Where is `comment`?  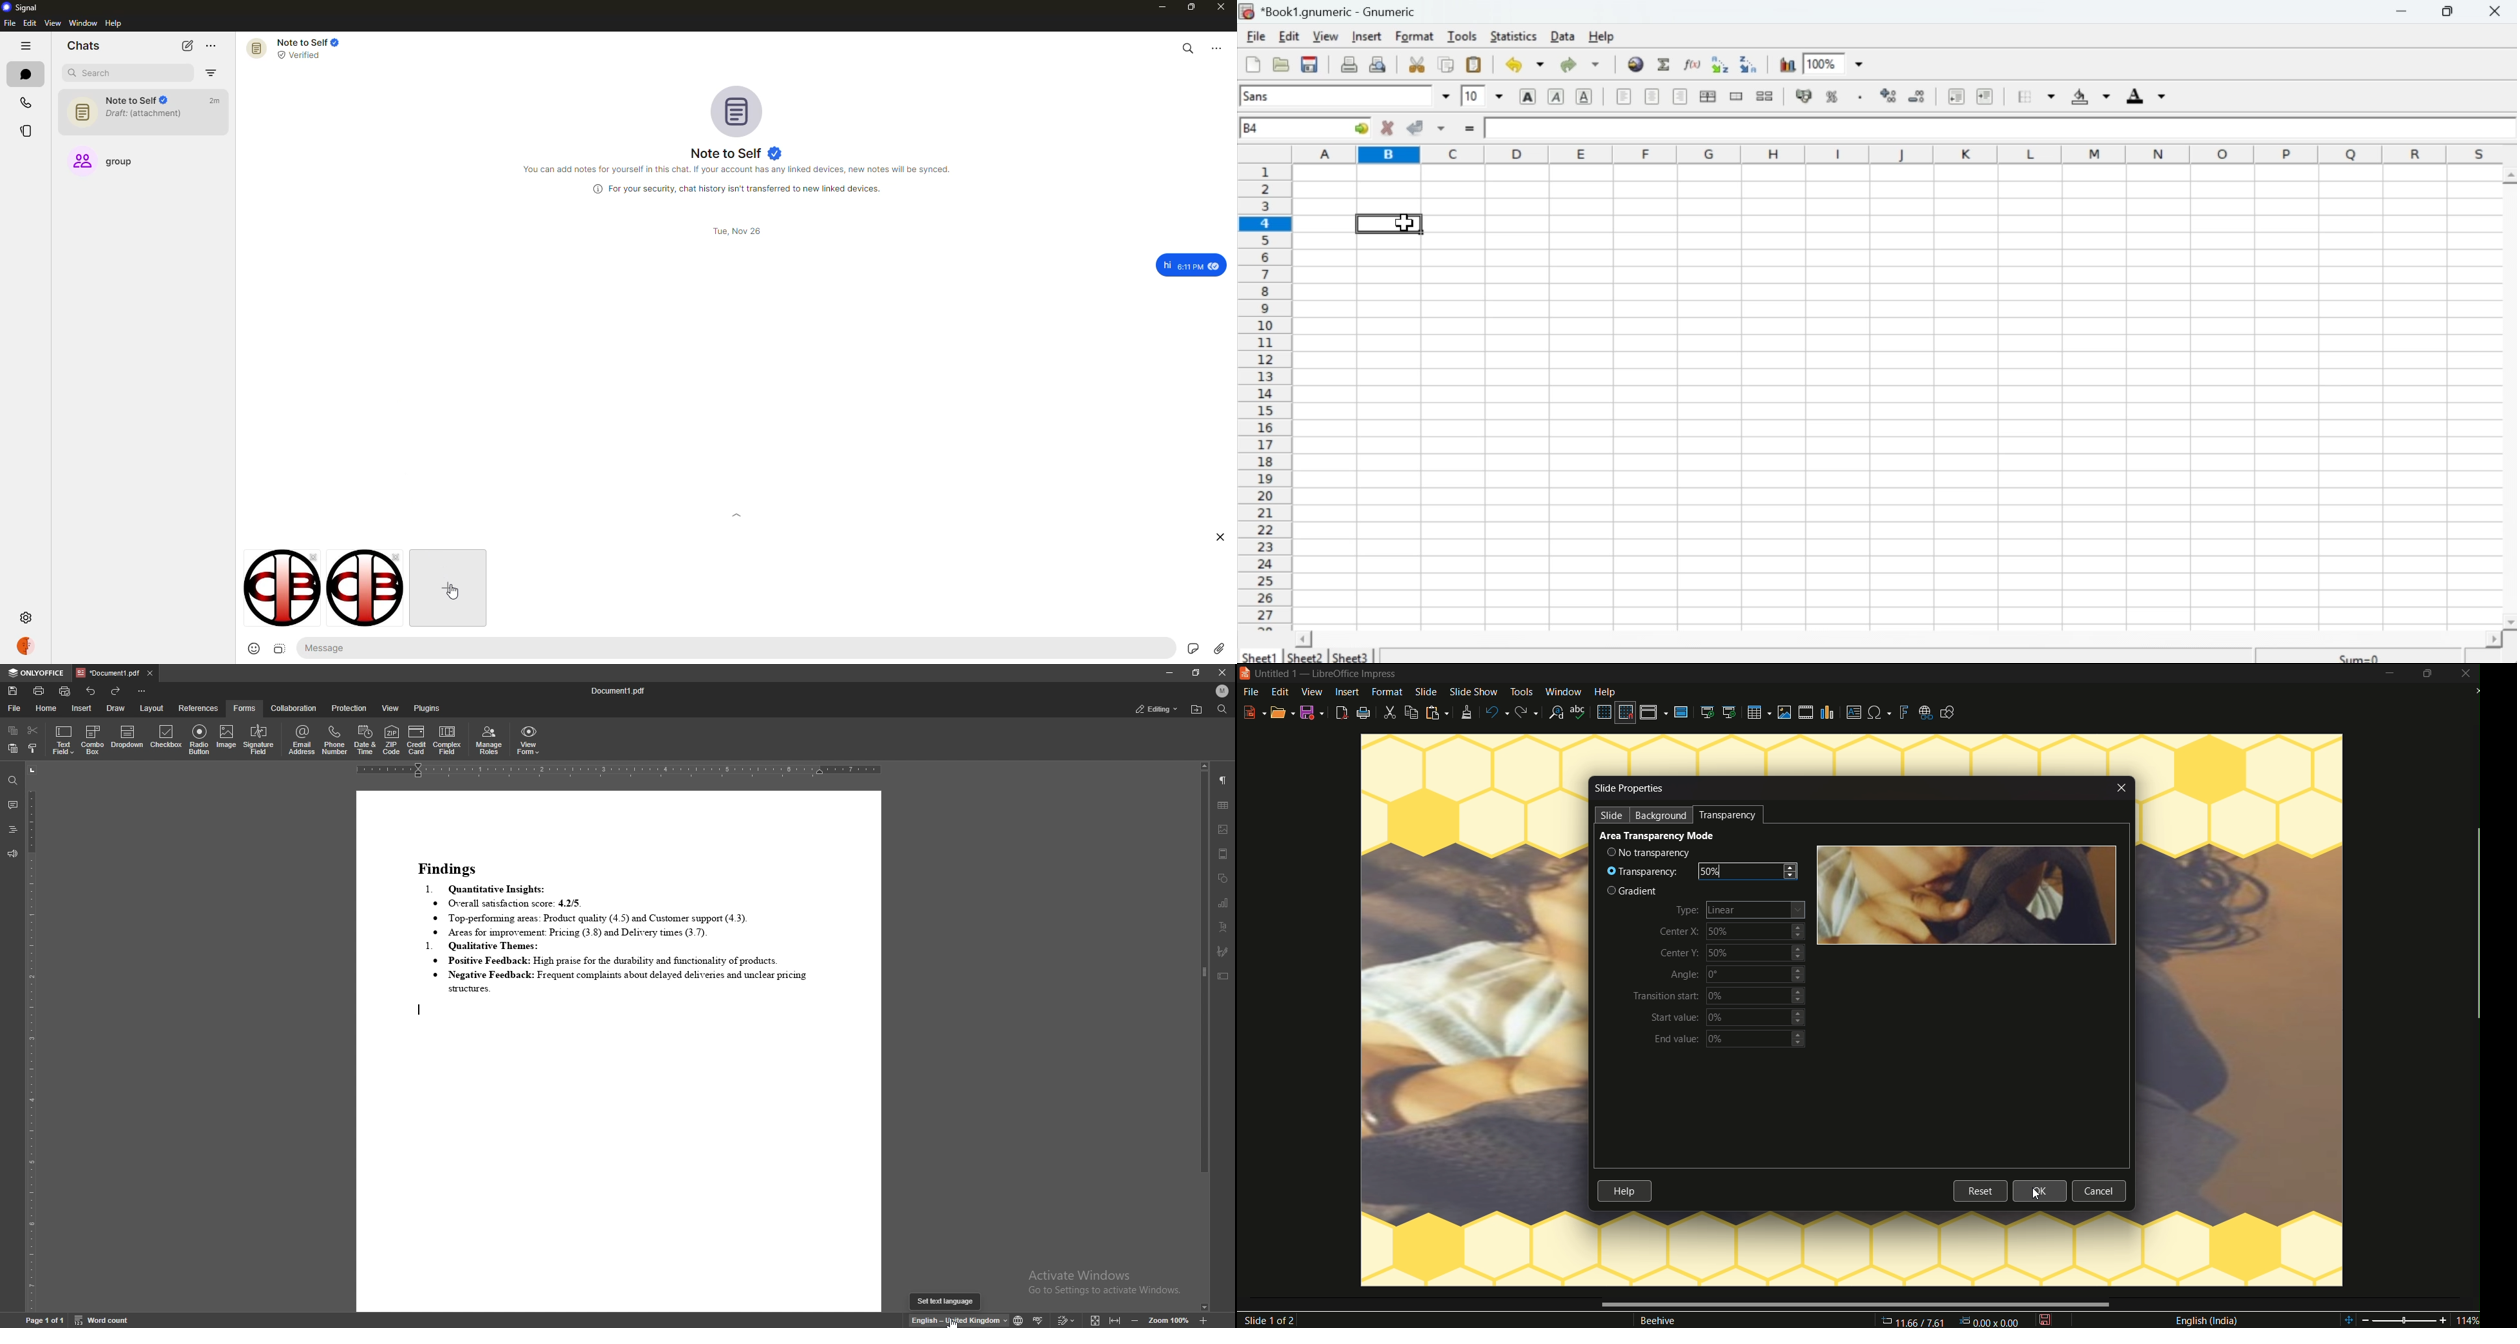
comment is located at coordinates (12, 804).